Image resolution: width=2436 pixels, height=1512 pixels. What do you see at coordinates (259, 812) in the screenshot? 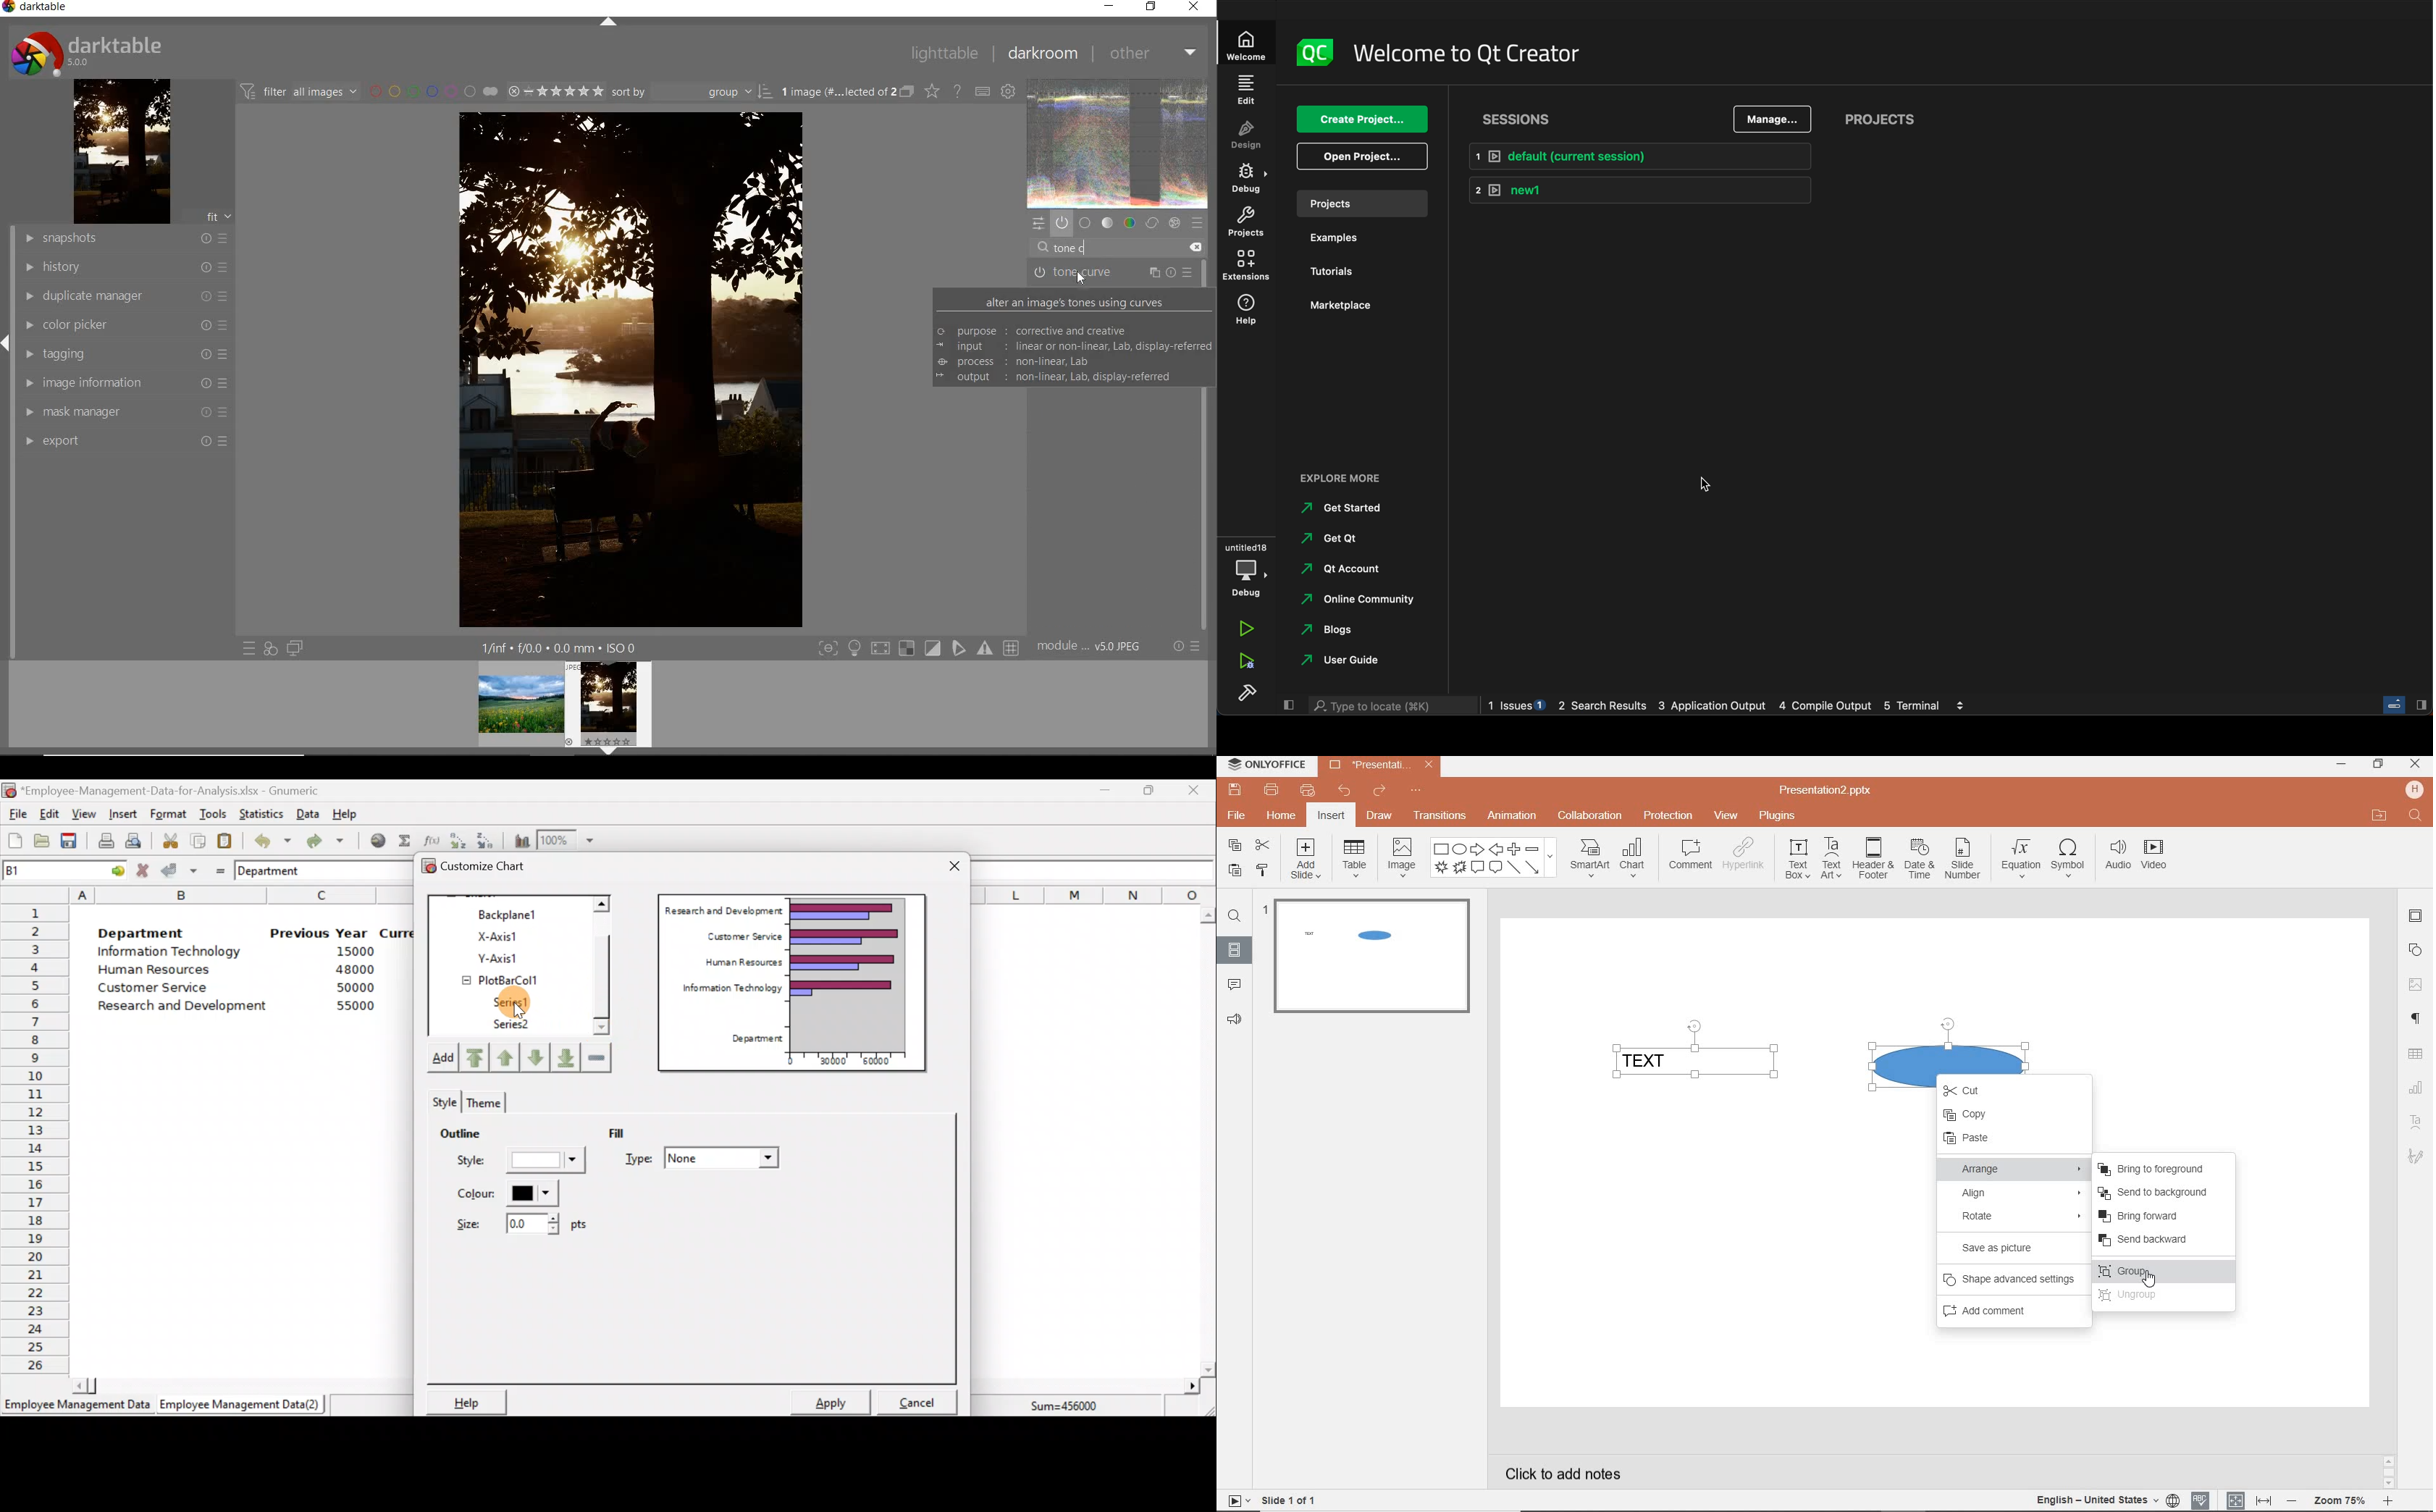
I see `Statistics` at bounding box center [259, 812].